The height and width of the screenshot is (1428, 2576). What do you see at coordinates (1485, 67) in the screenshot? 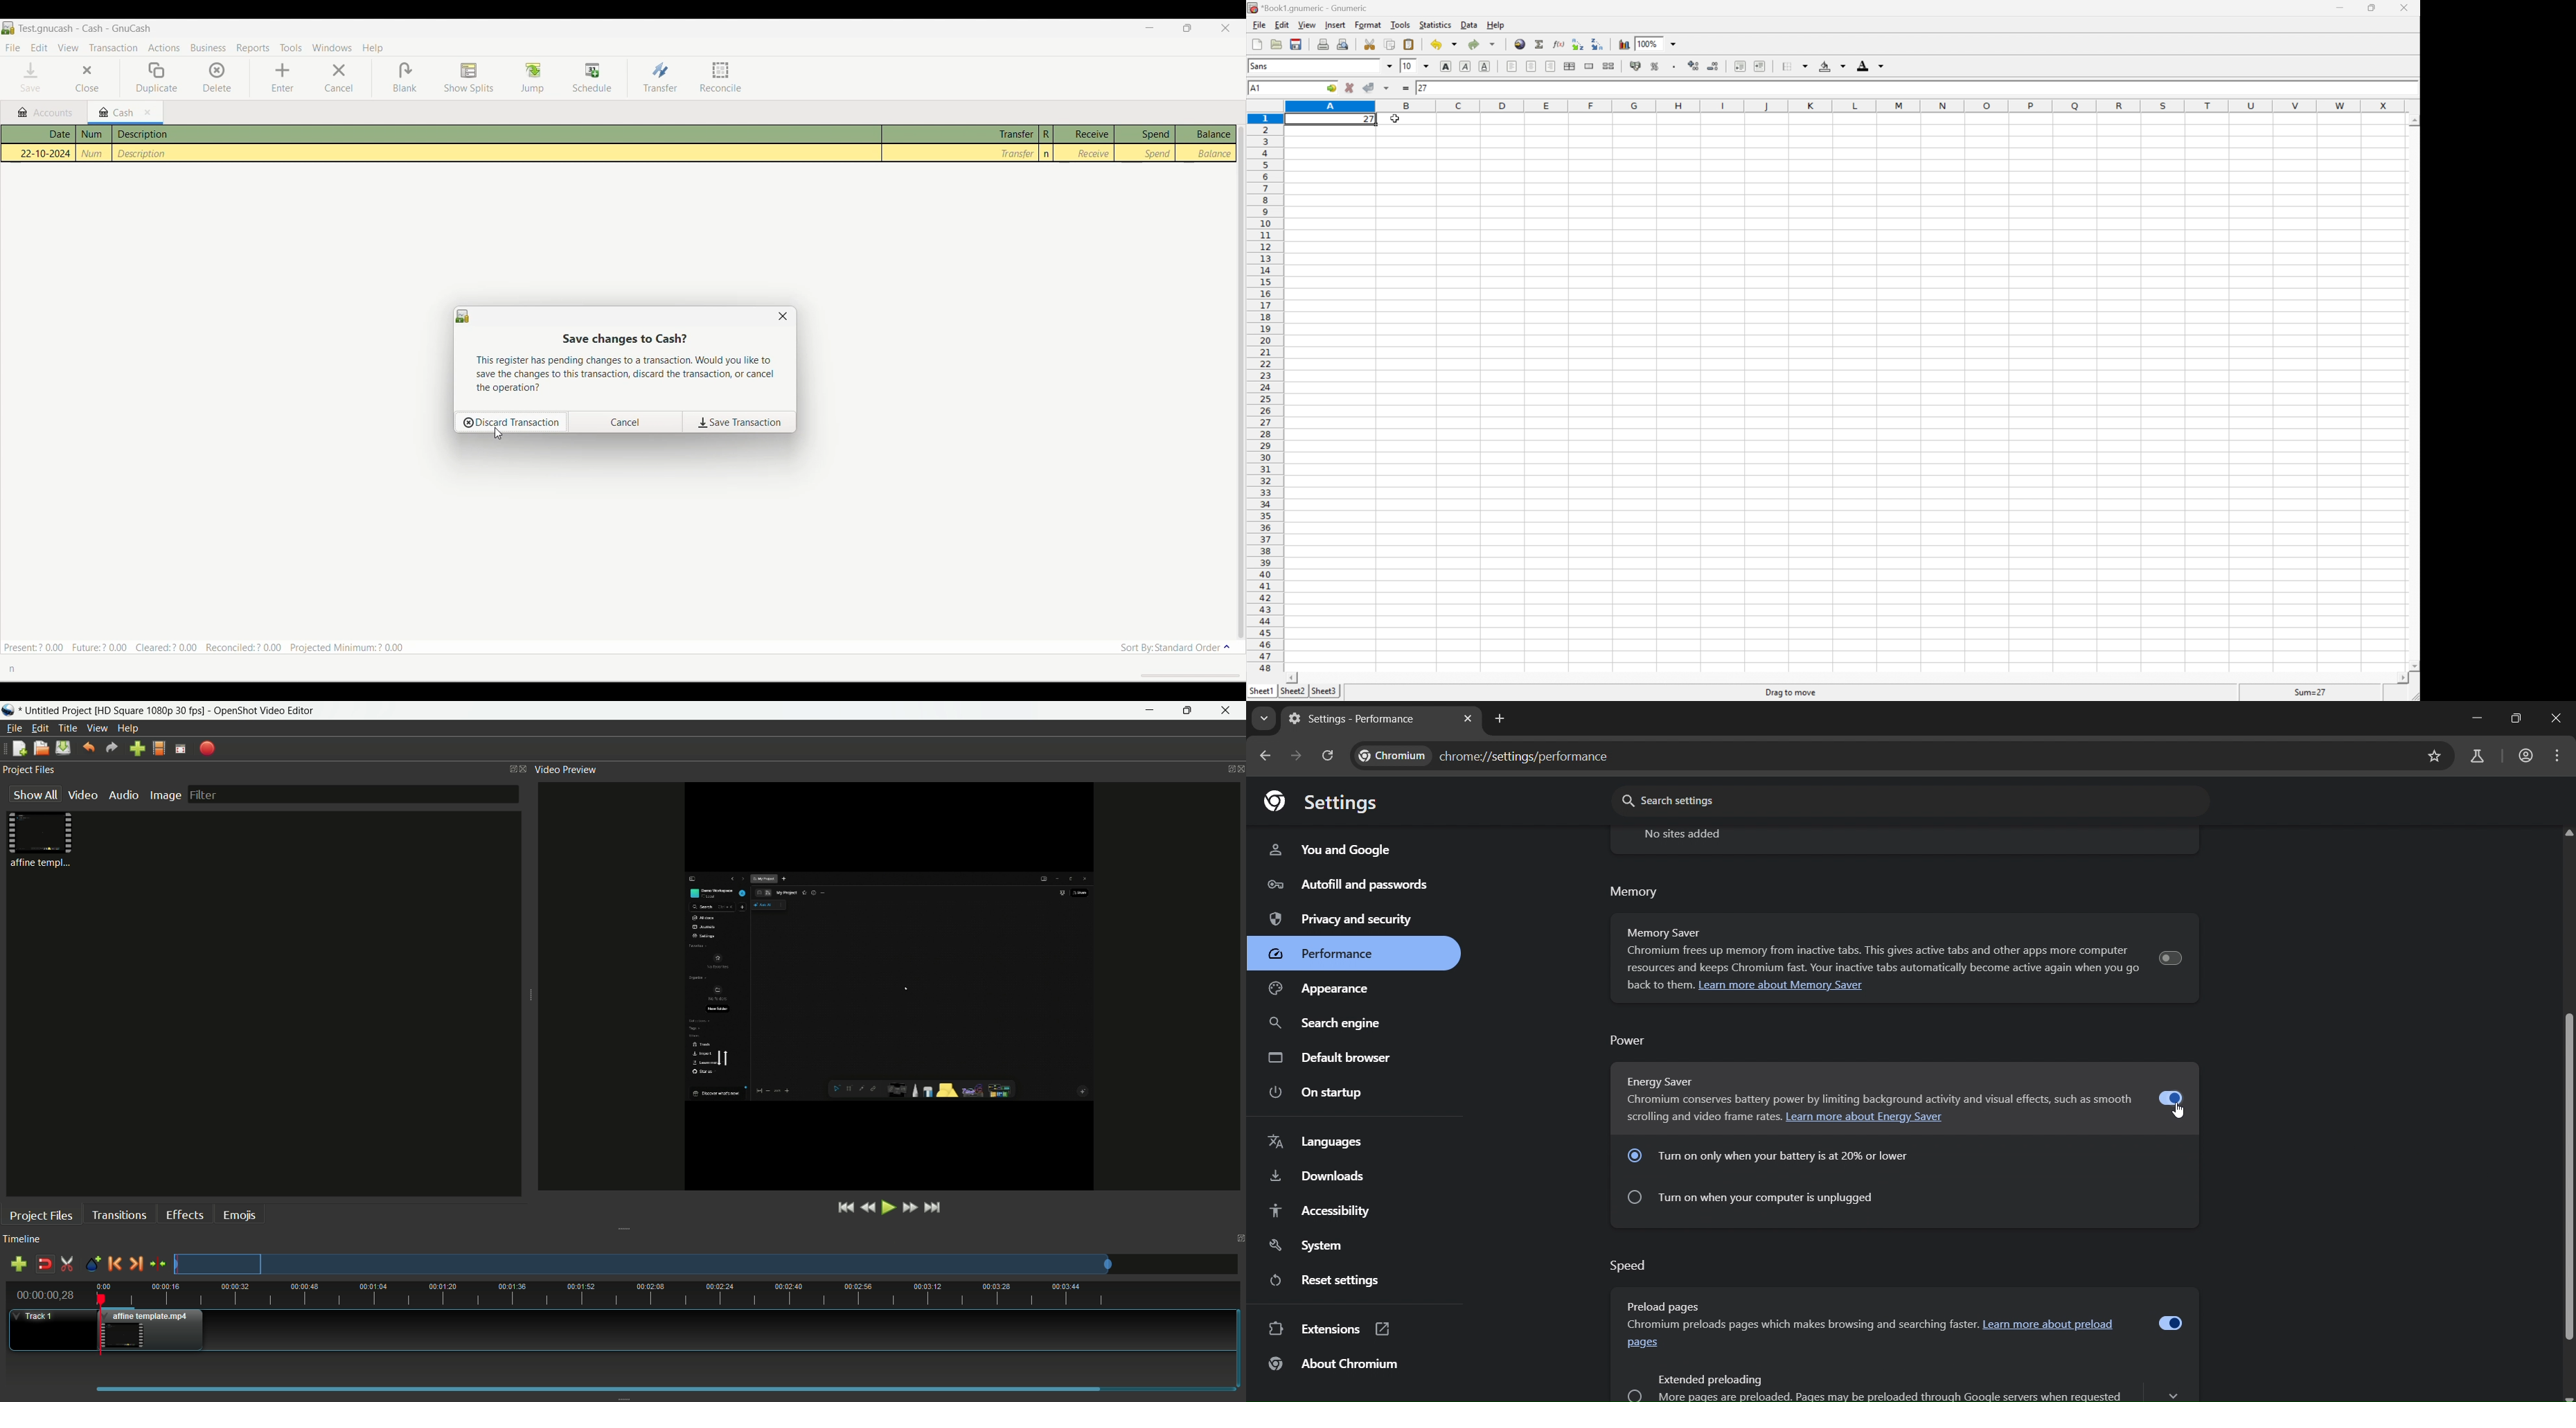
I see `Underline` at bounding box center [1485, 67].